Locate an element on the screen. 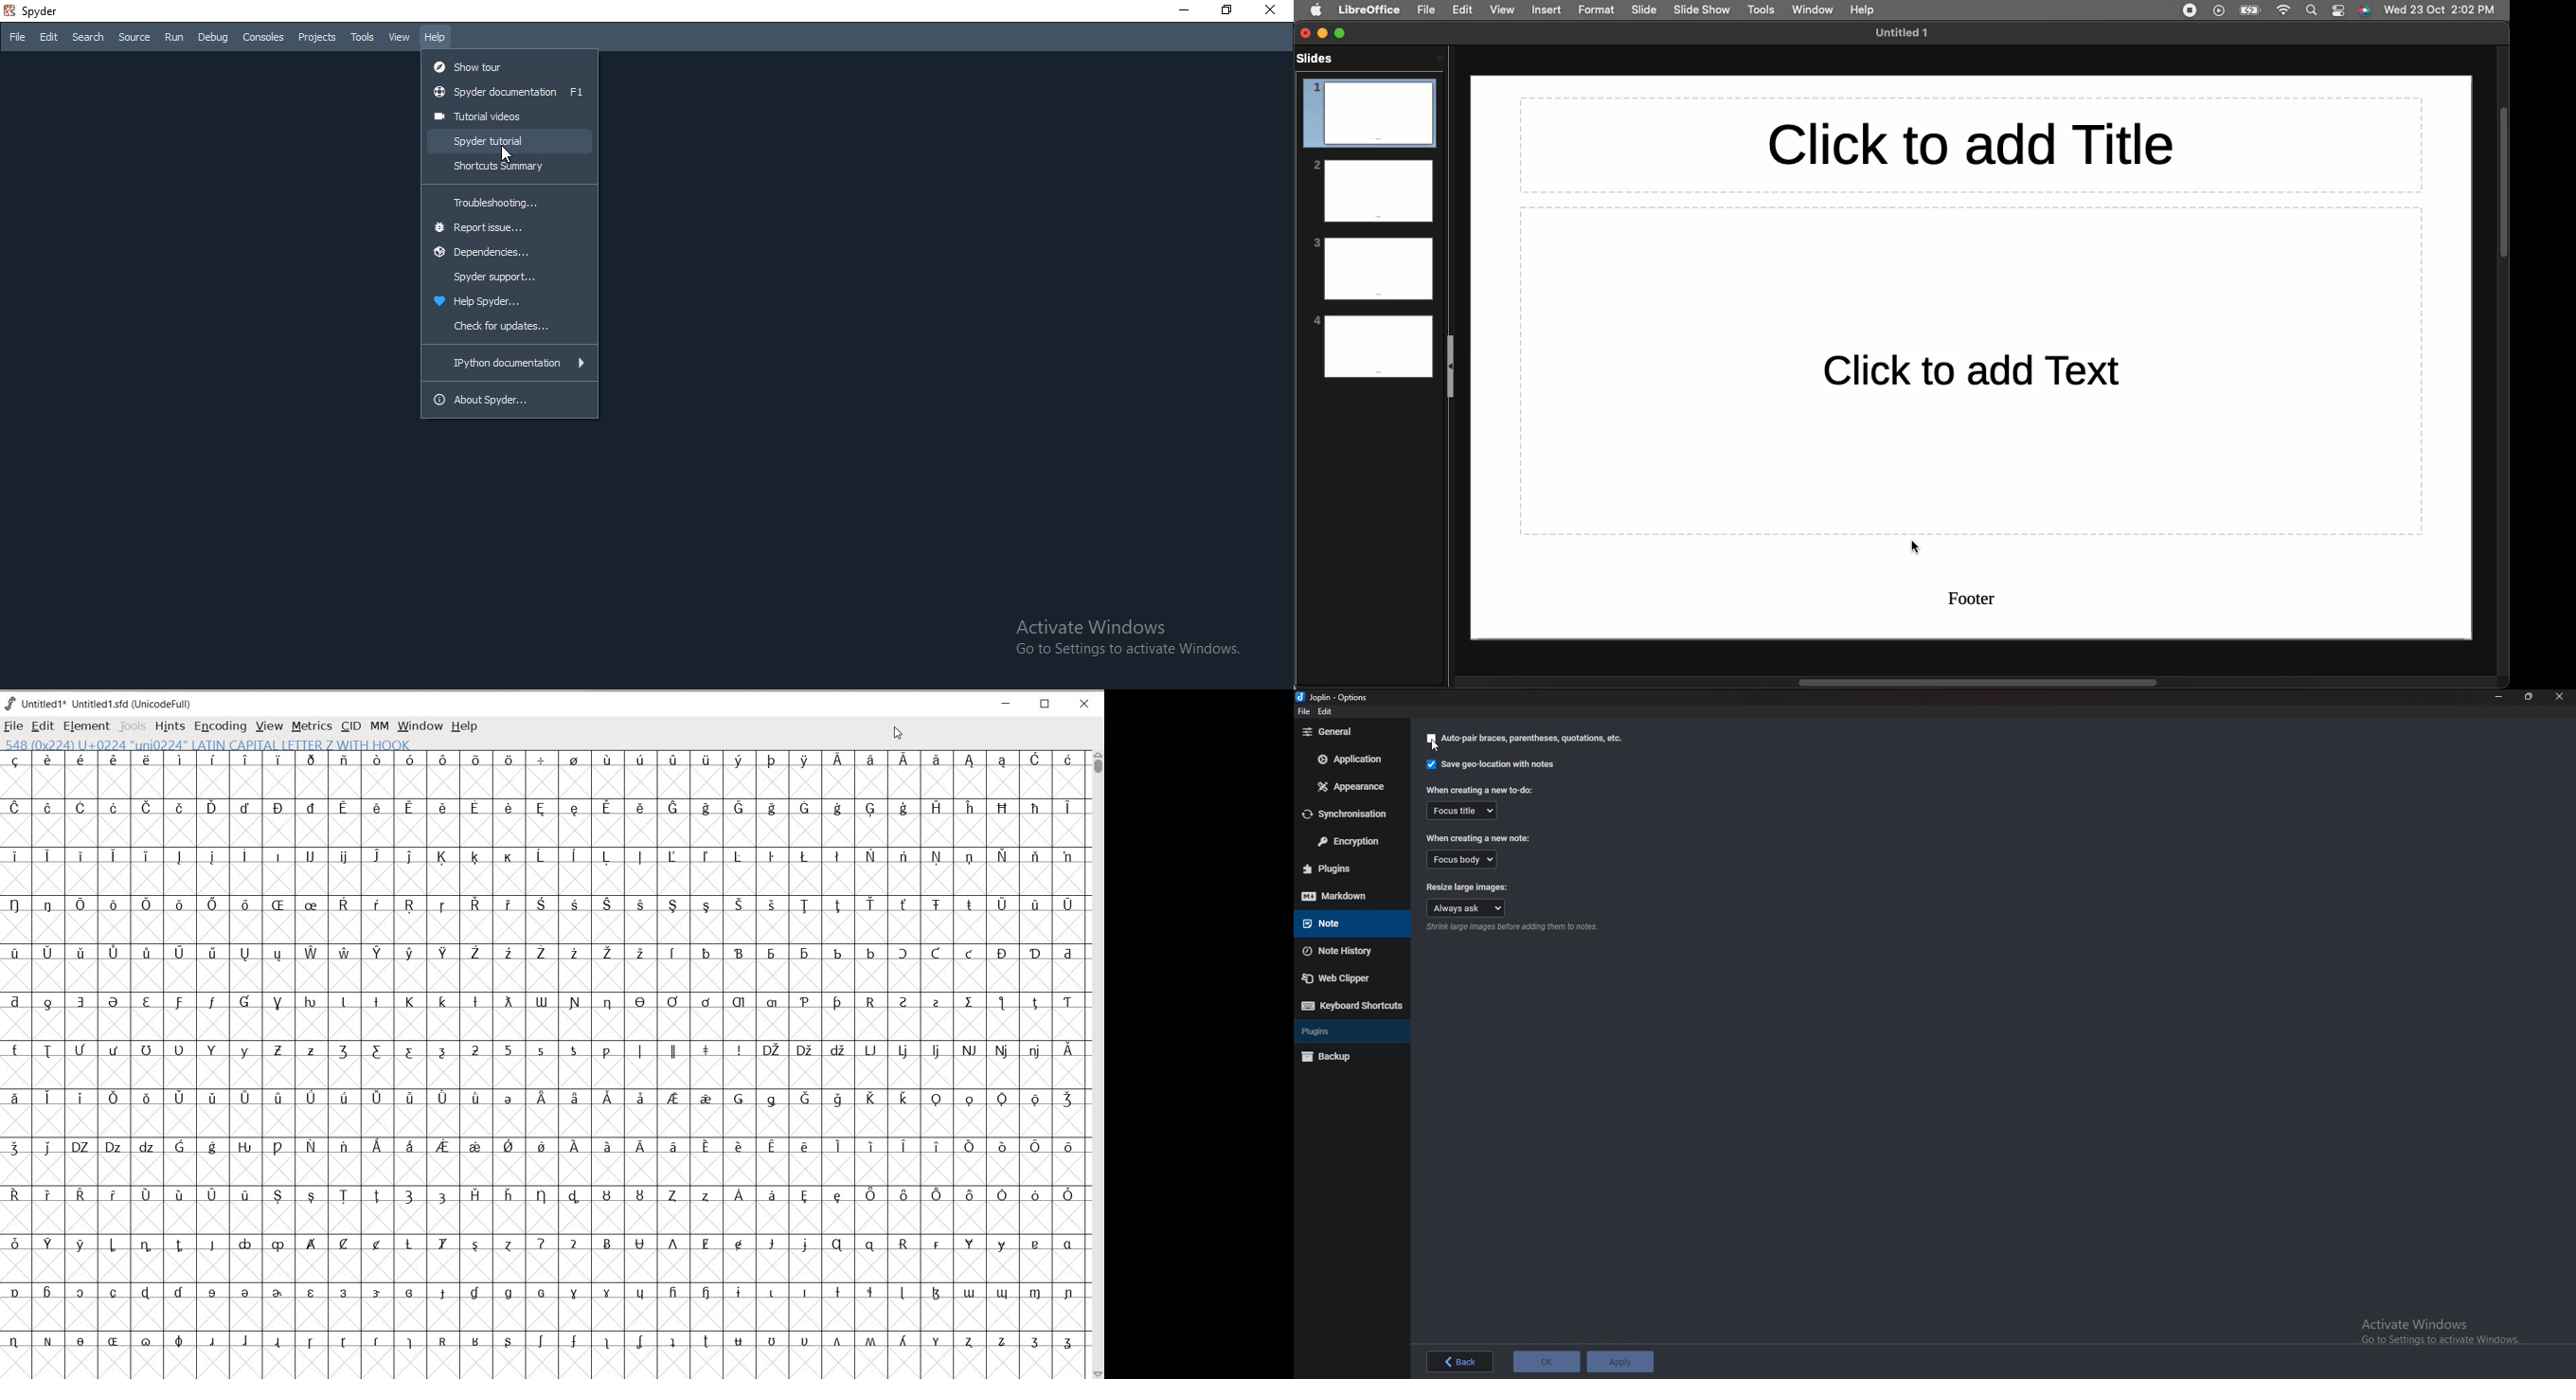  Tools is located at coordinates (364, 38).